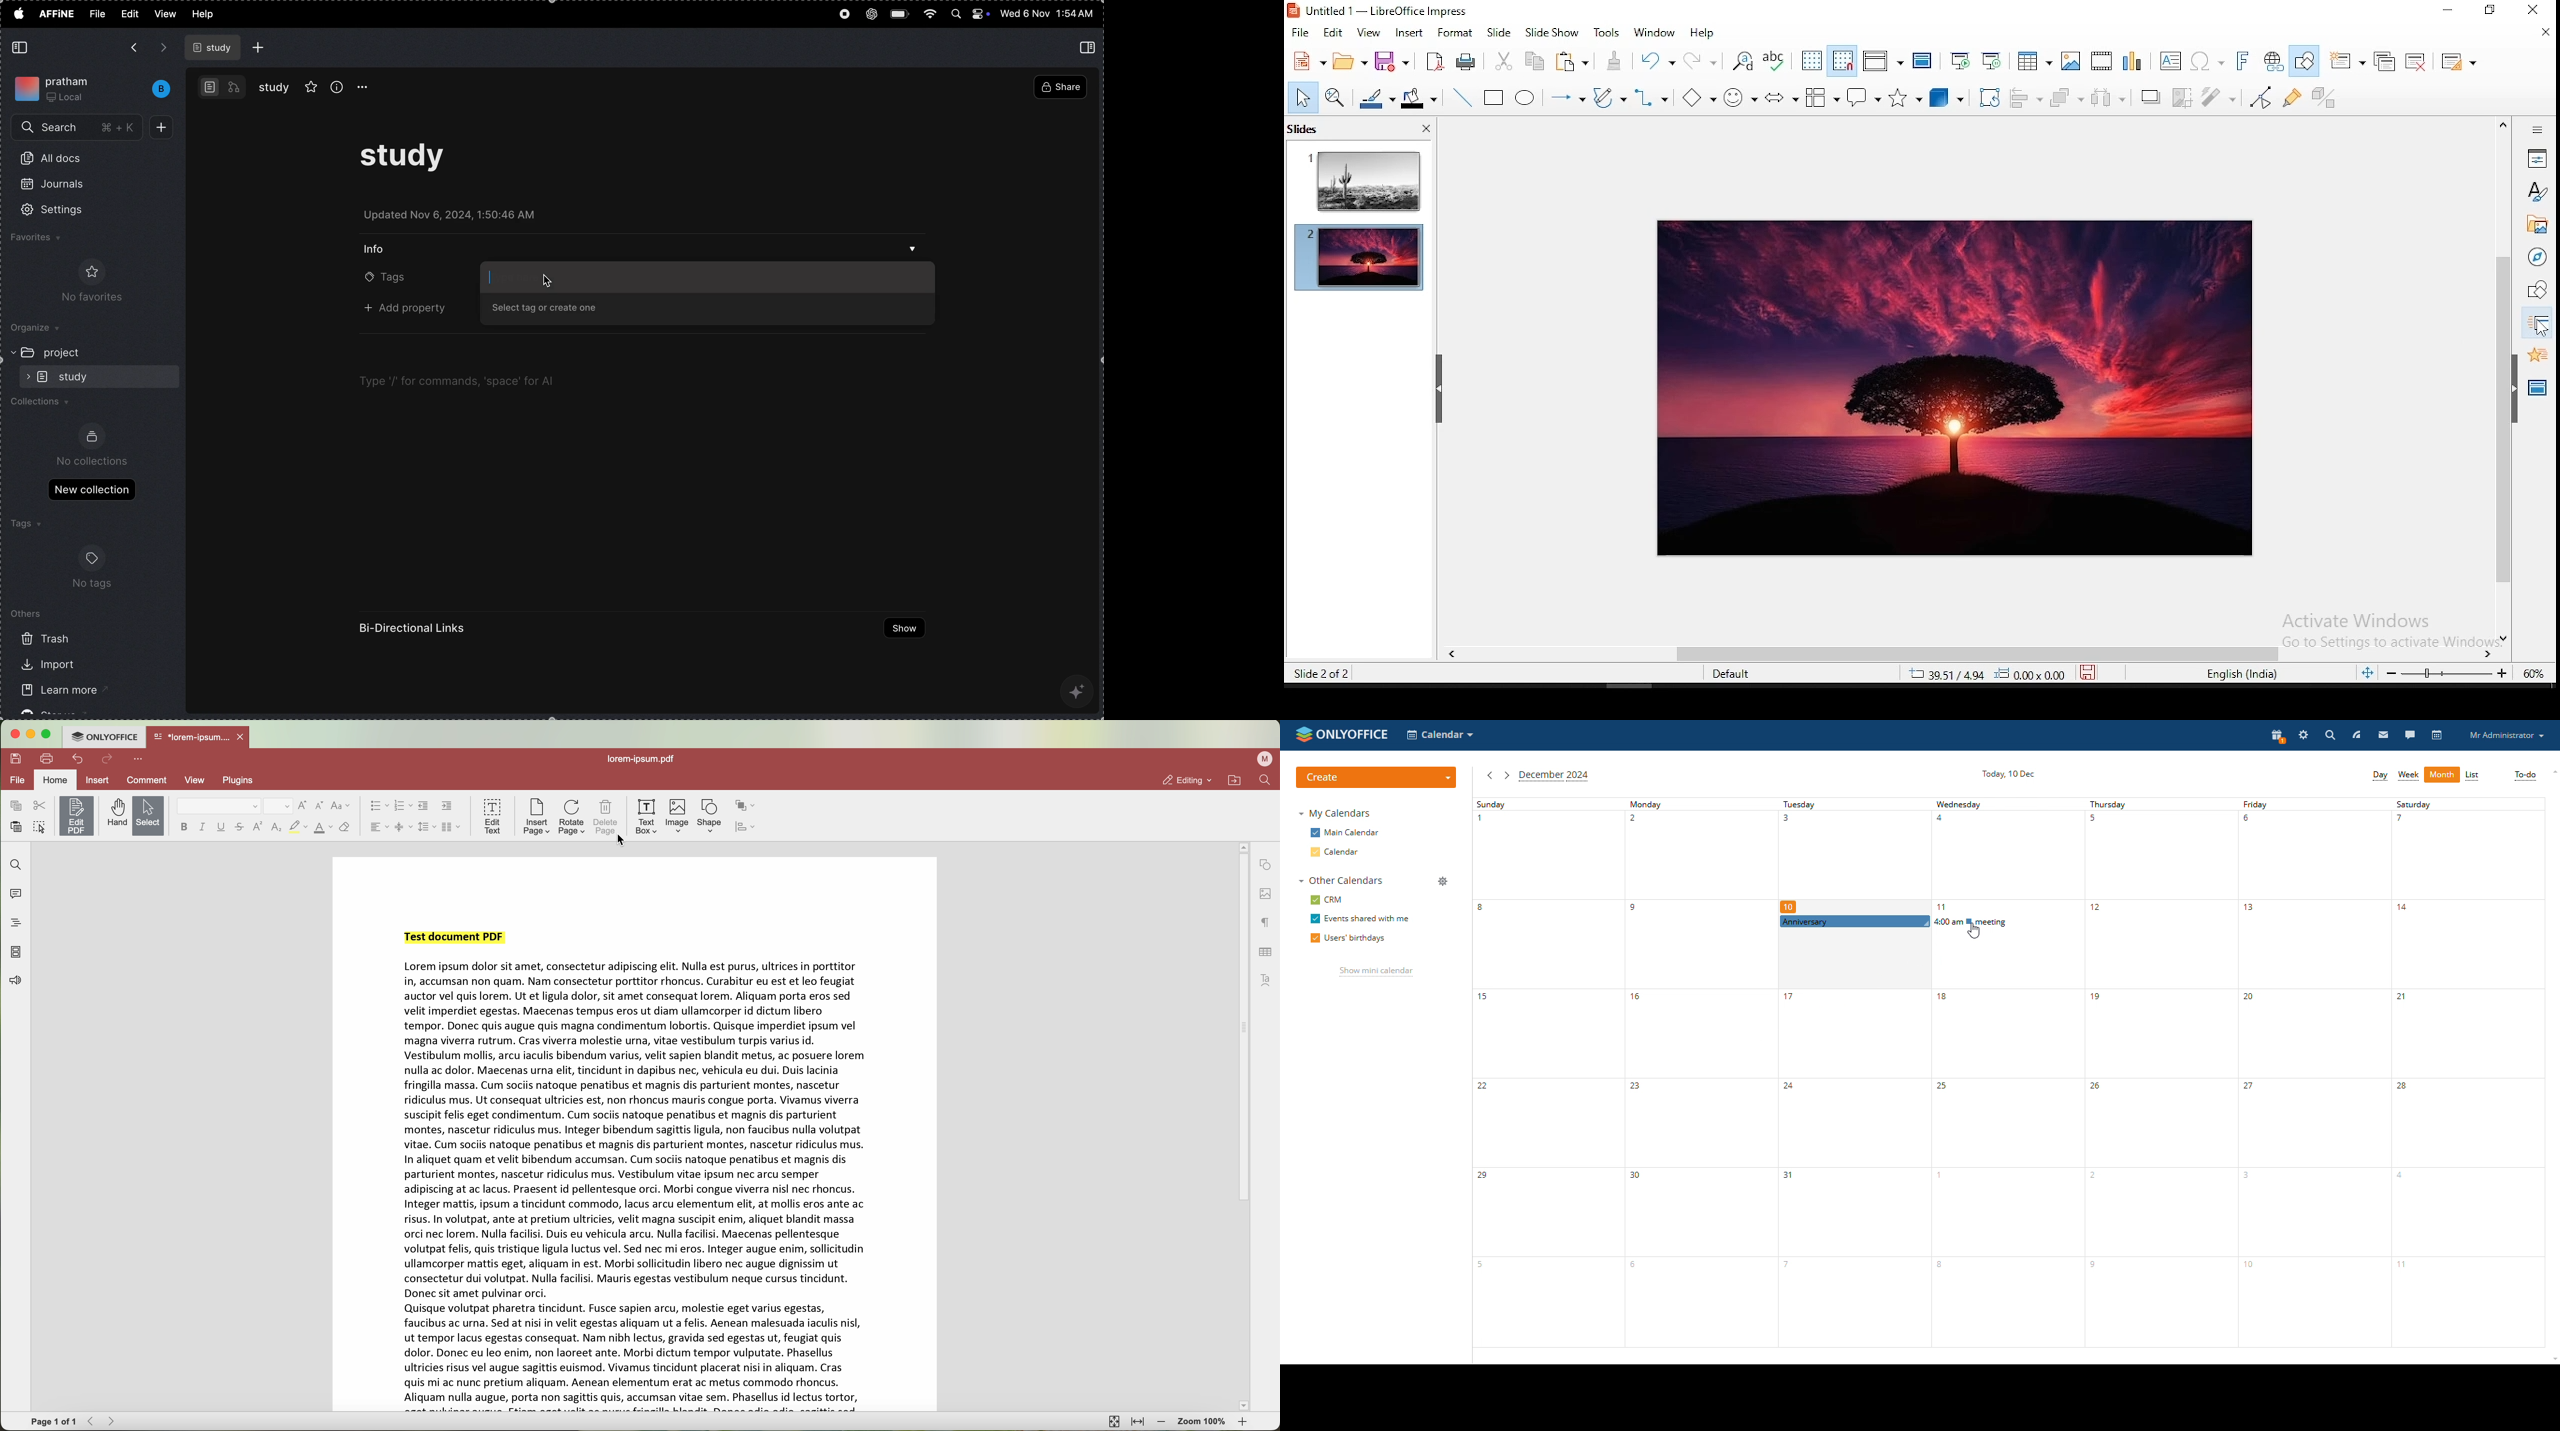 The width and height of the screenshot is (2576, 1456). Describe the element at coordinates (1993, 58) in the screenshot. I see `start from current slide` at that location.